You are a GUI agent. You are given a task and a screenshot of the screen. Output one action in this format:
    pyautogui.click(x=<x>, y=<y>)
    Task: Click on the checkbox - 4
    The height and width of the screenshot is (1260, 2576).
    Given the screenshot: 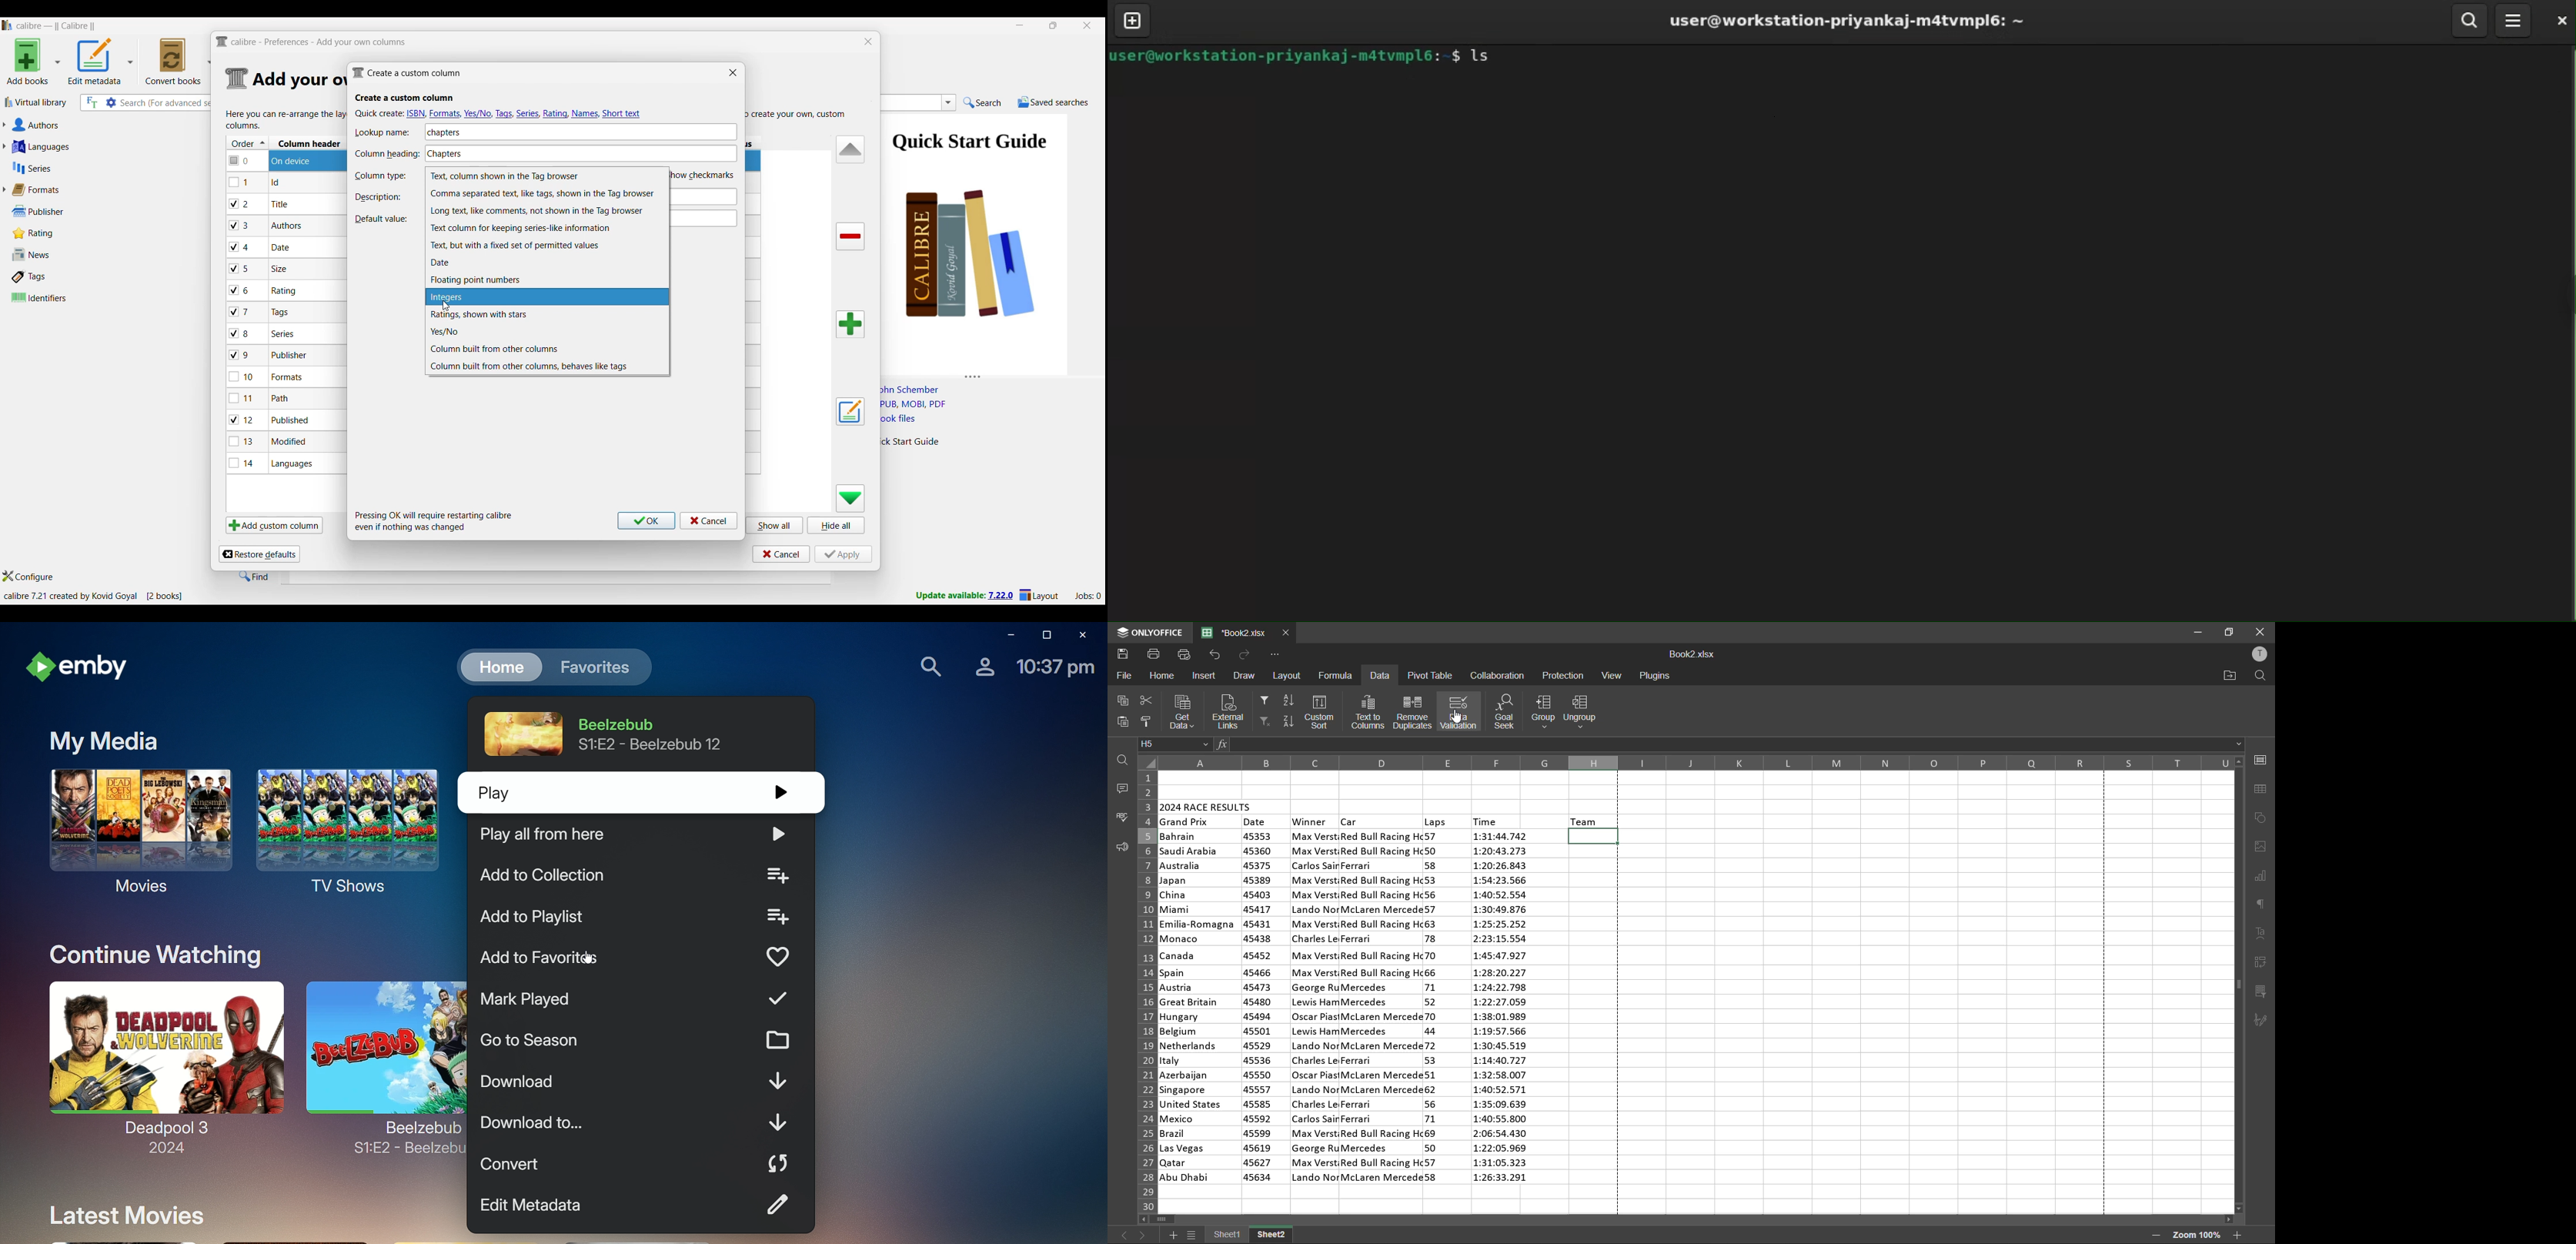 What is the action you would take?
    pyautogui.click(x=240, y=246)
    